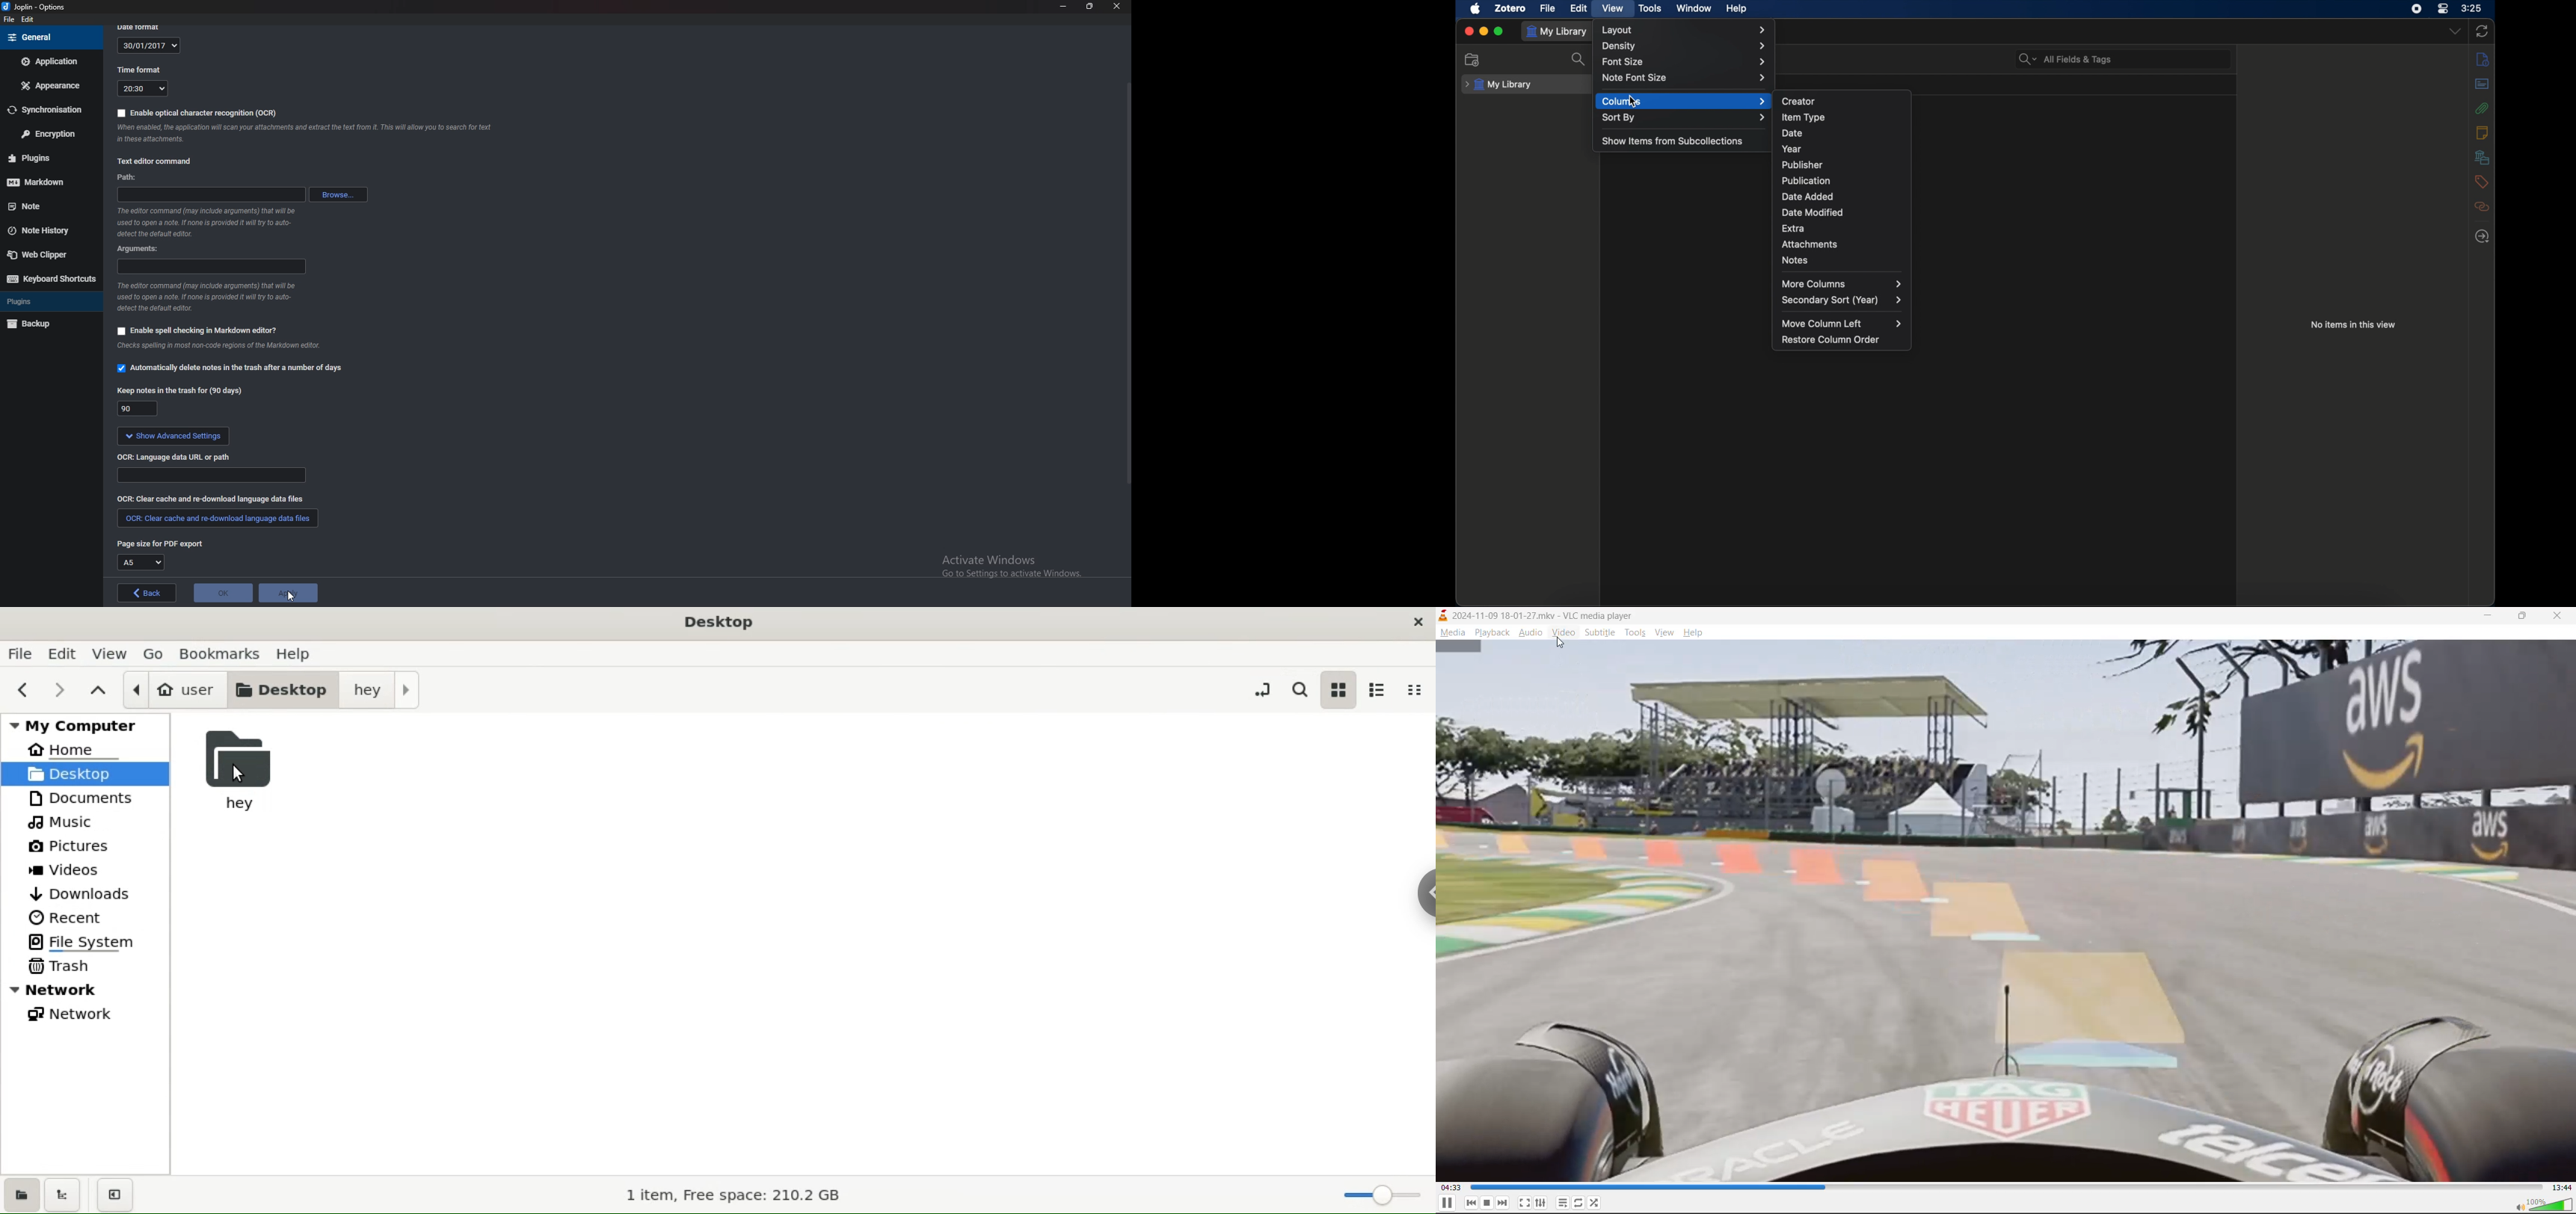 Image resolution: width=2576 pixels, height=1232 pixels. What do you see at coordinates (175, 458) in the screenshot?
I see `o C R language data url or path` at bounding box center [175, 458].